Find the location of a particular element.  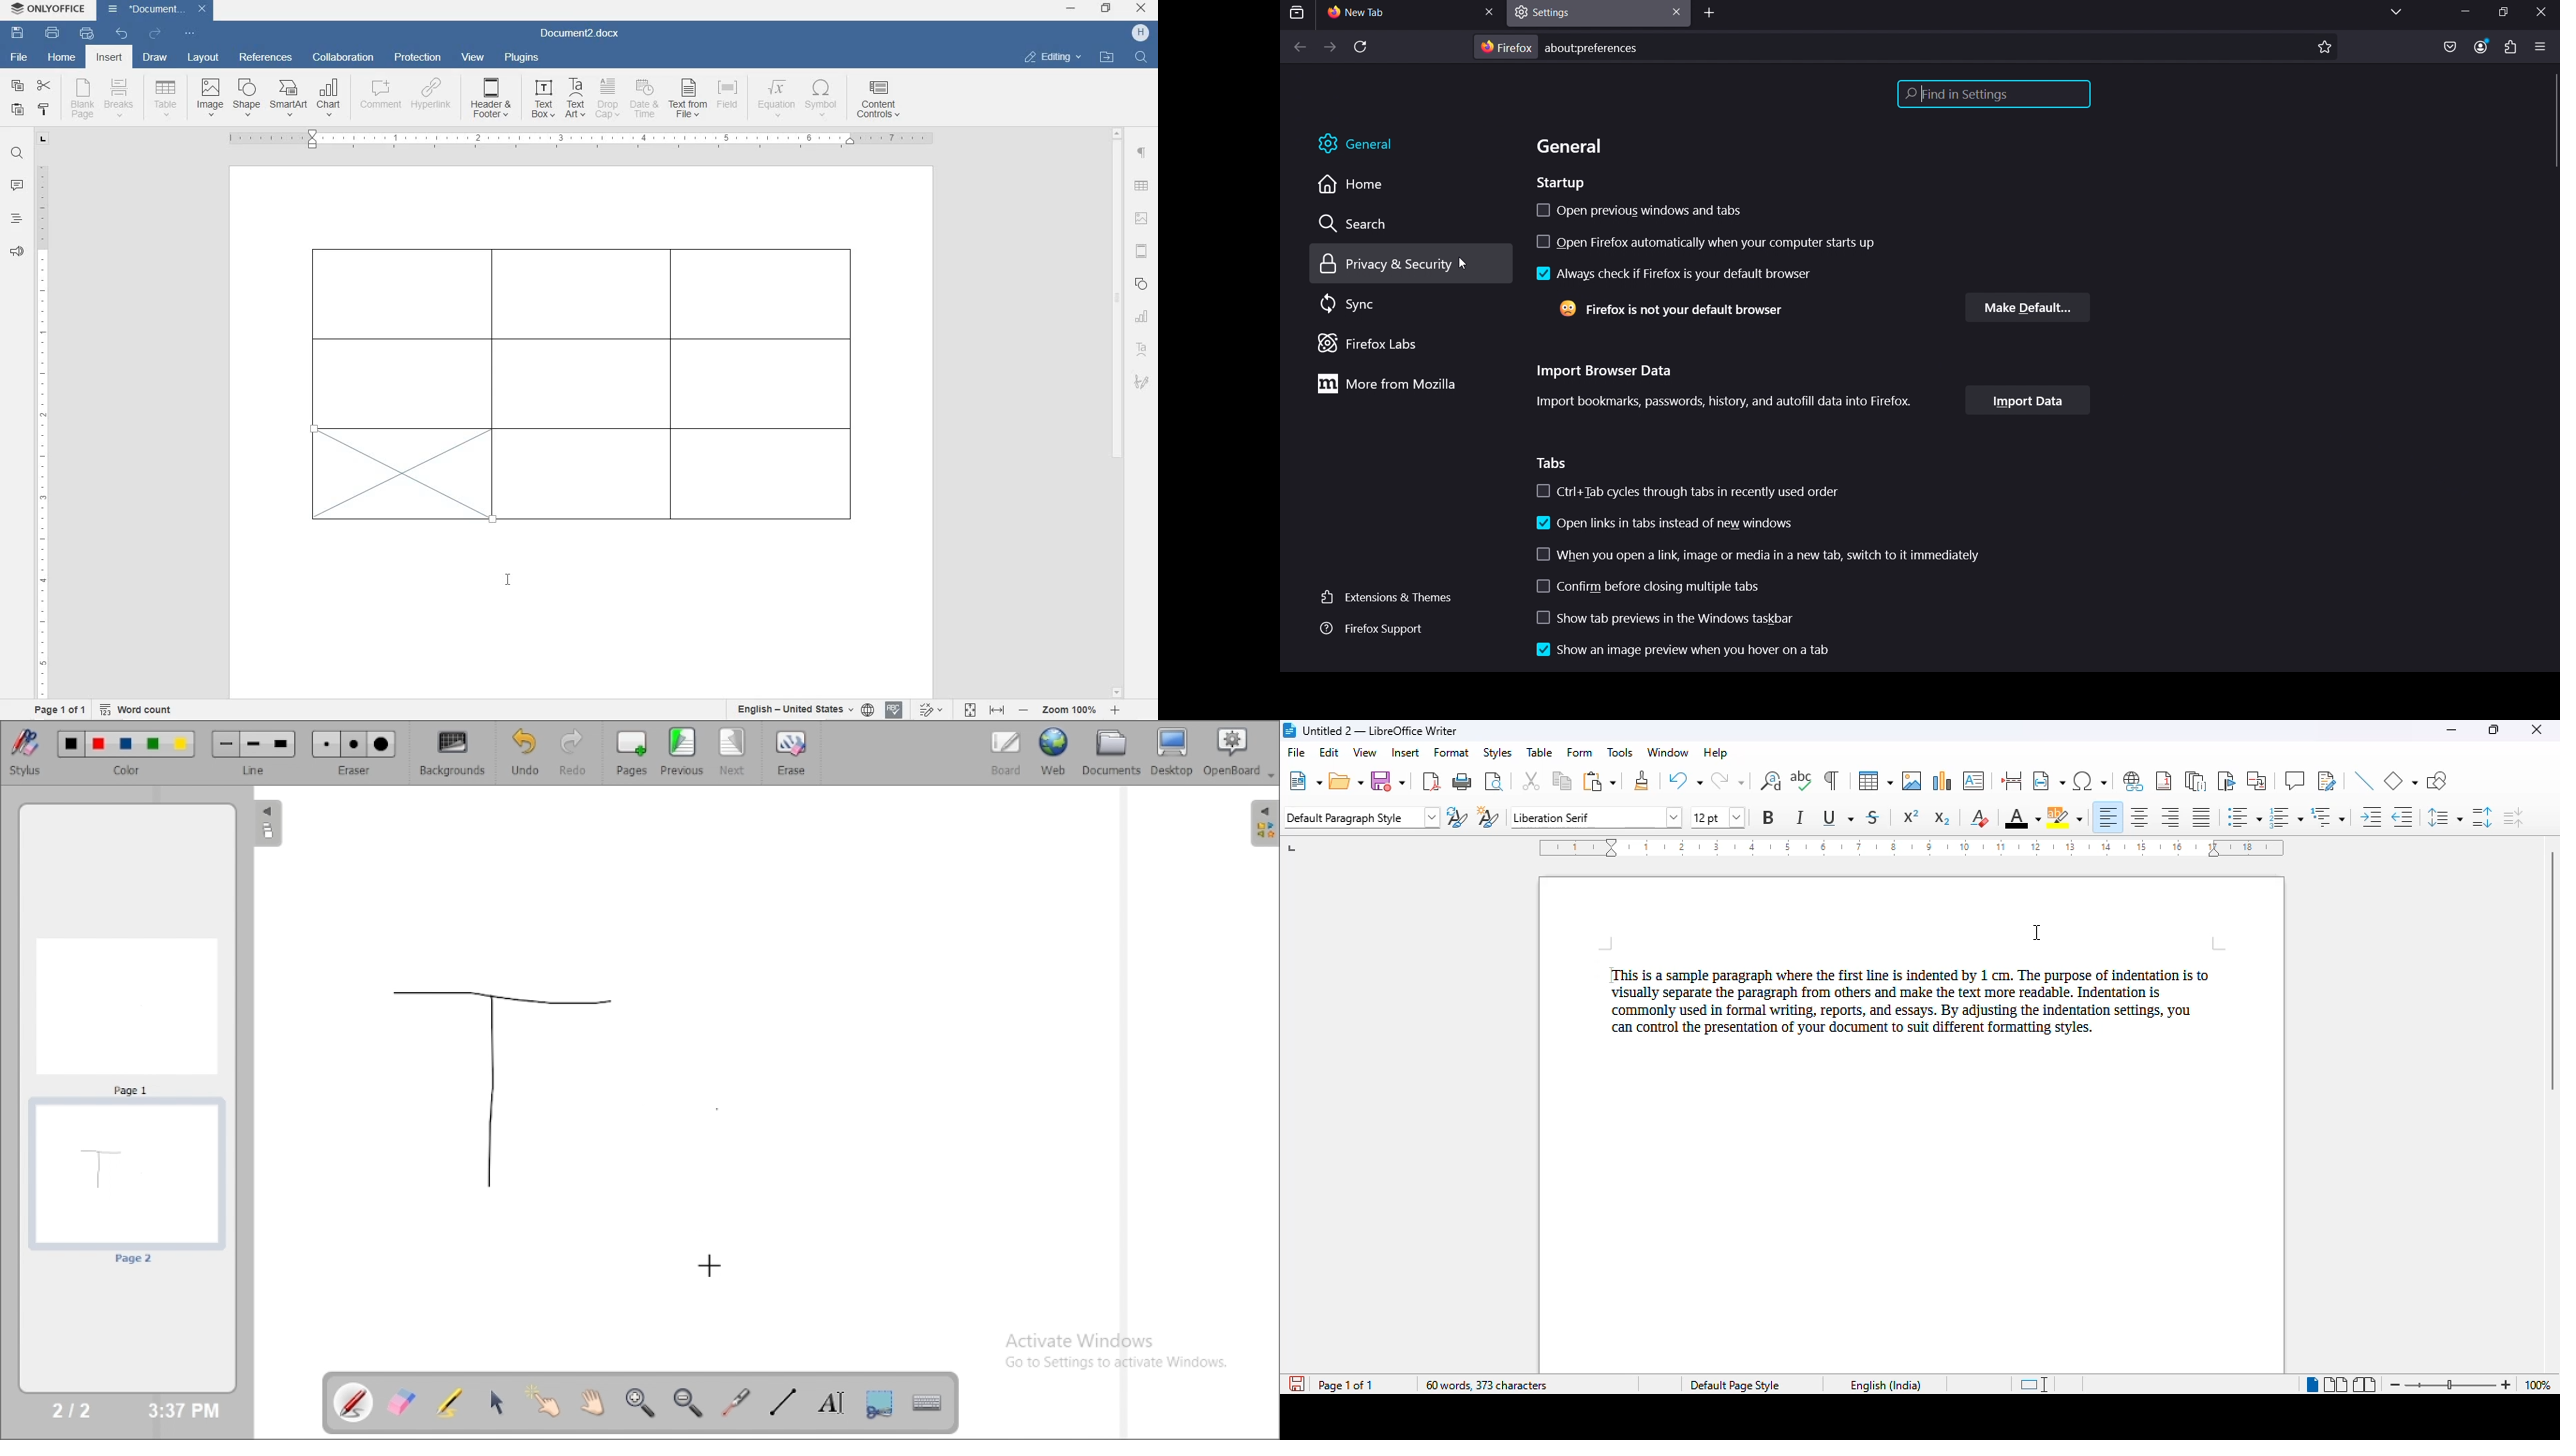

DROP CAP is located at coordinates (609, 100).